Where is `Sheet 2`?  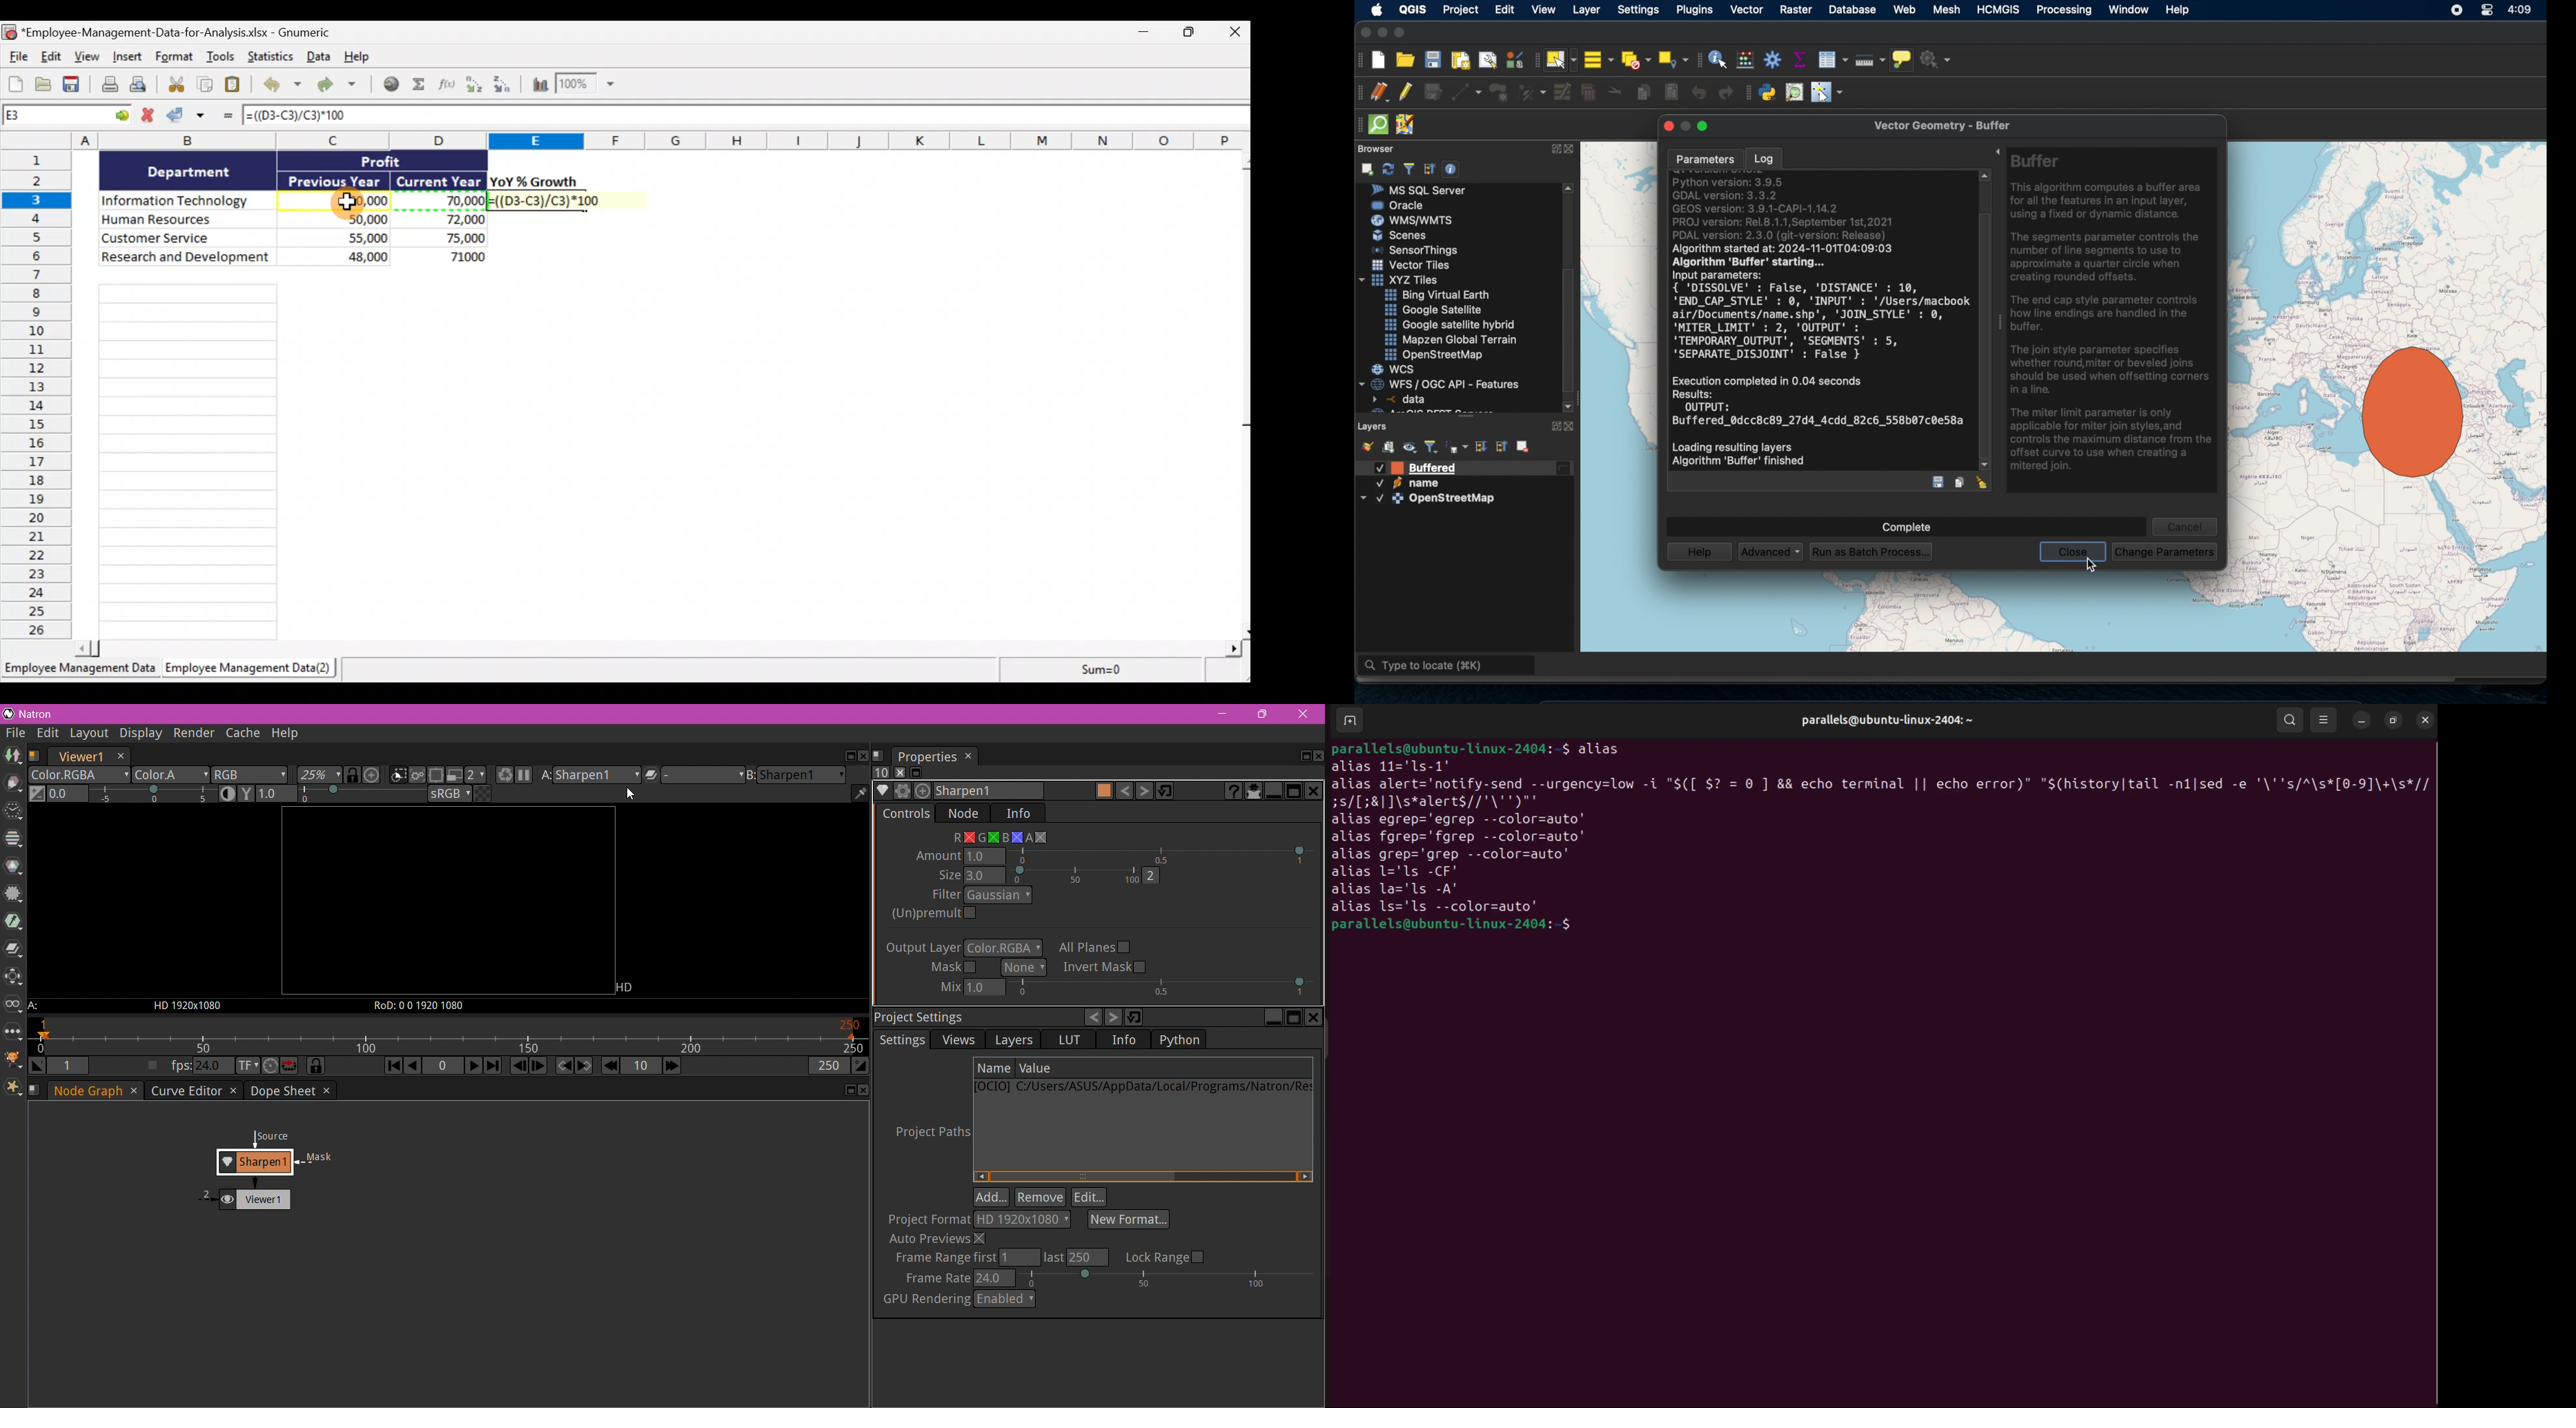
Sheet 2 is located at coordinates (244, 669).